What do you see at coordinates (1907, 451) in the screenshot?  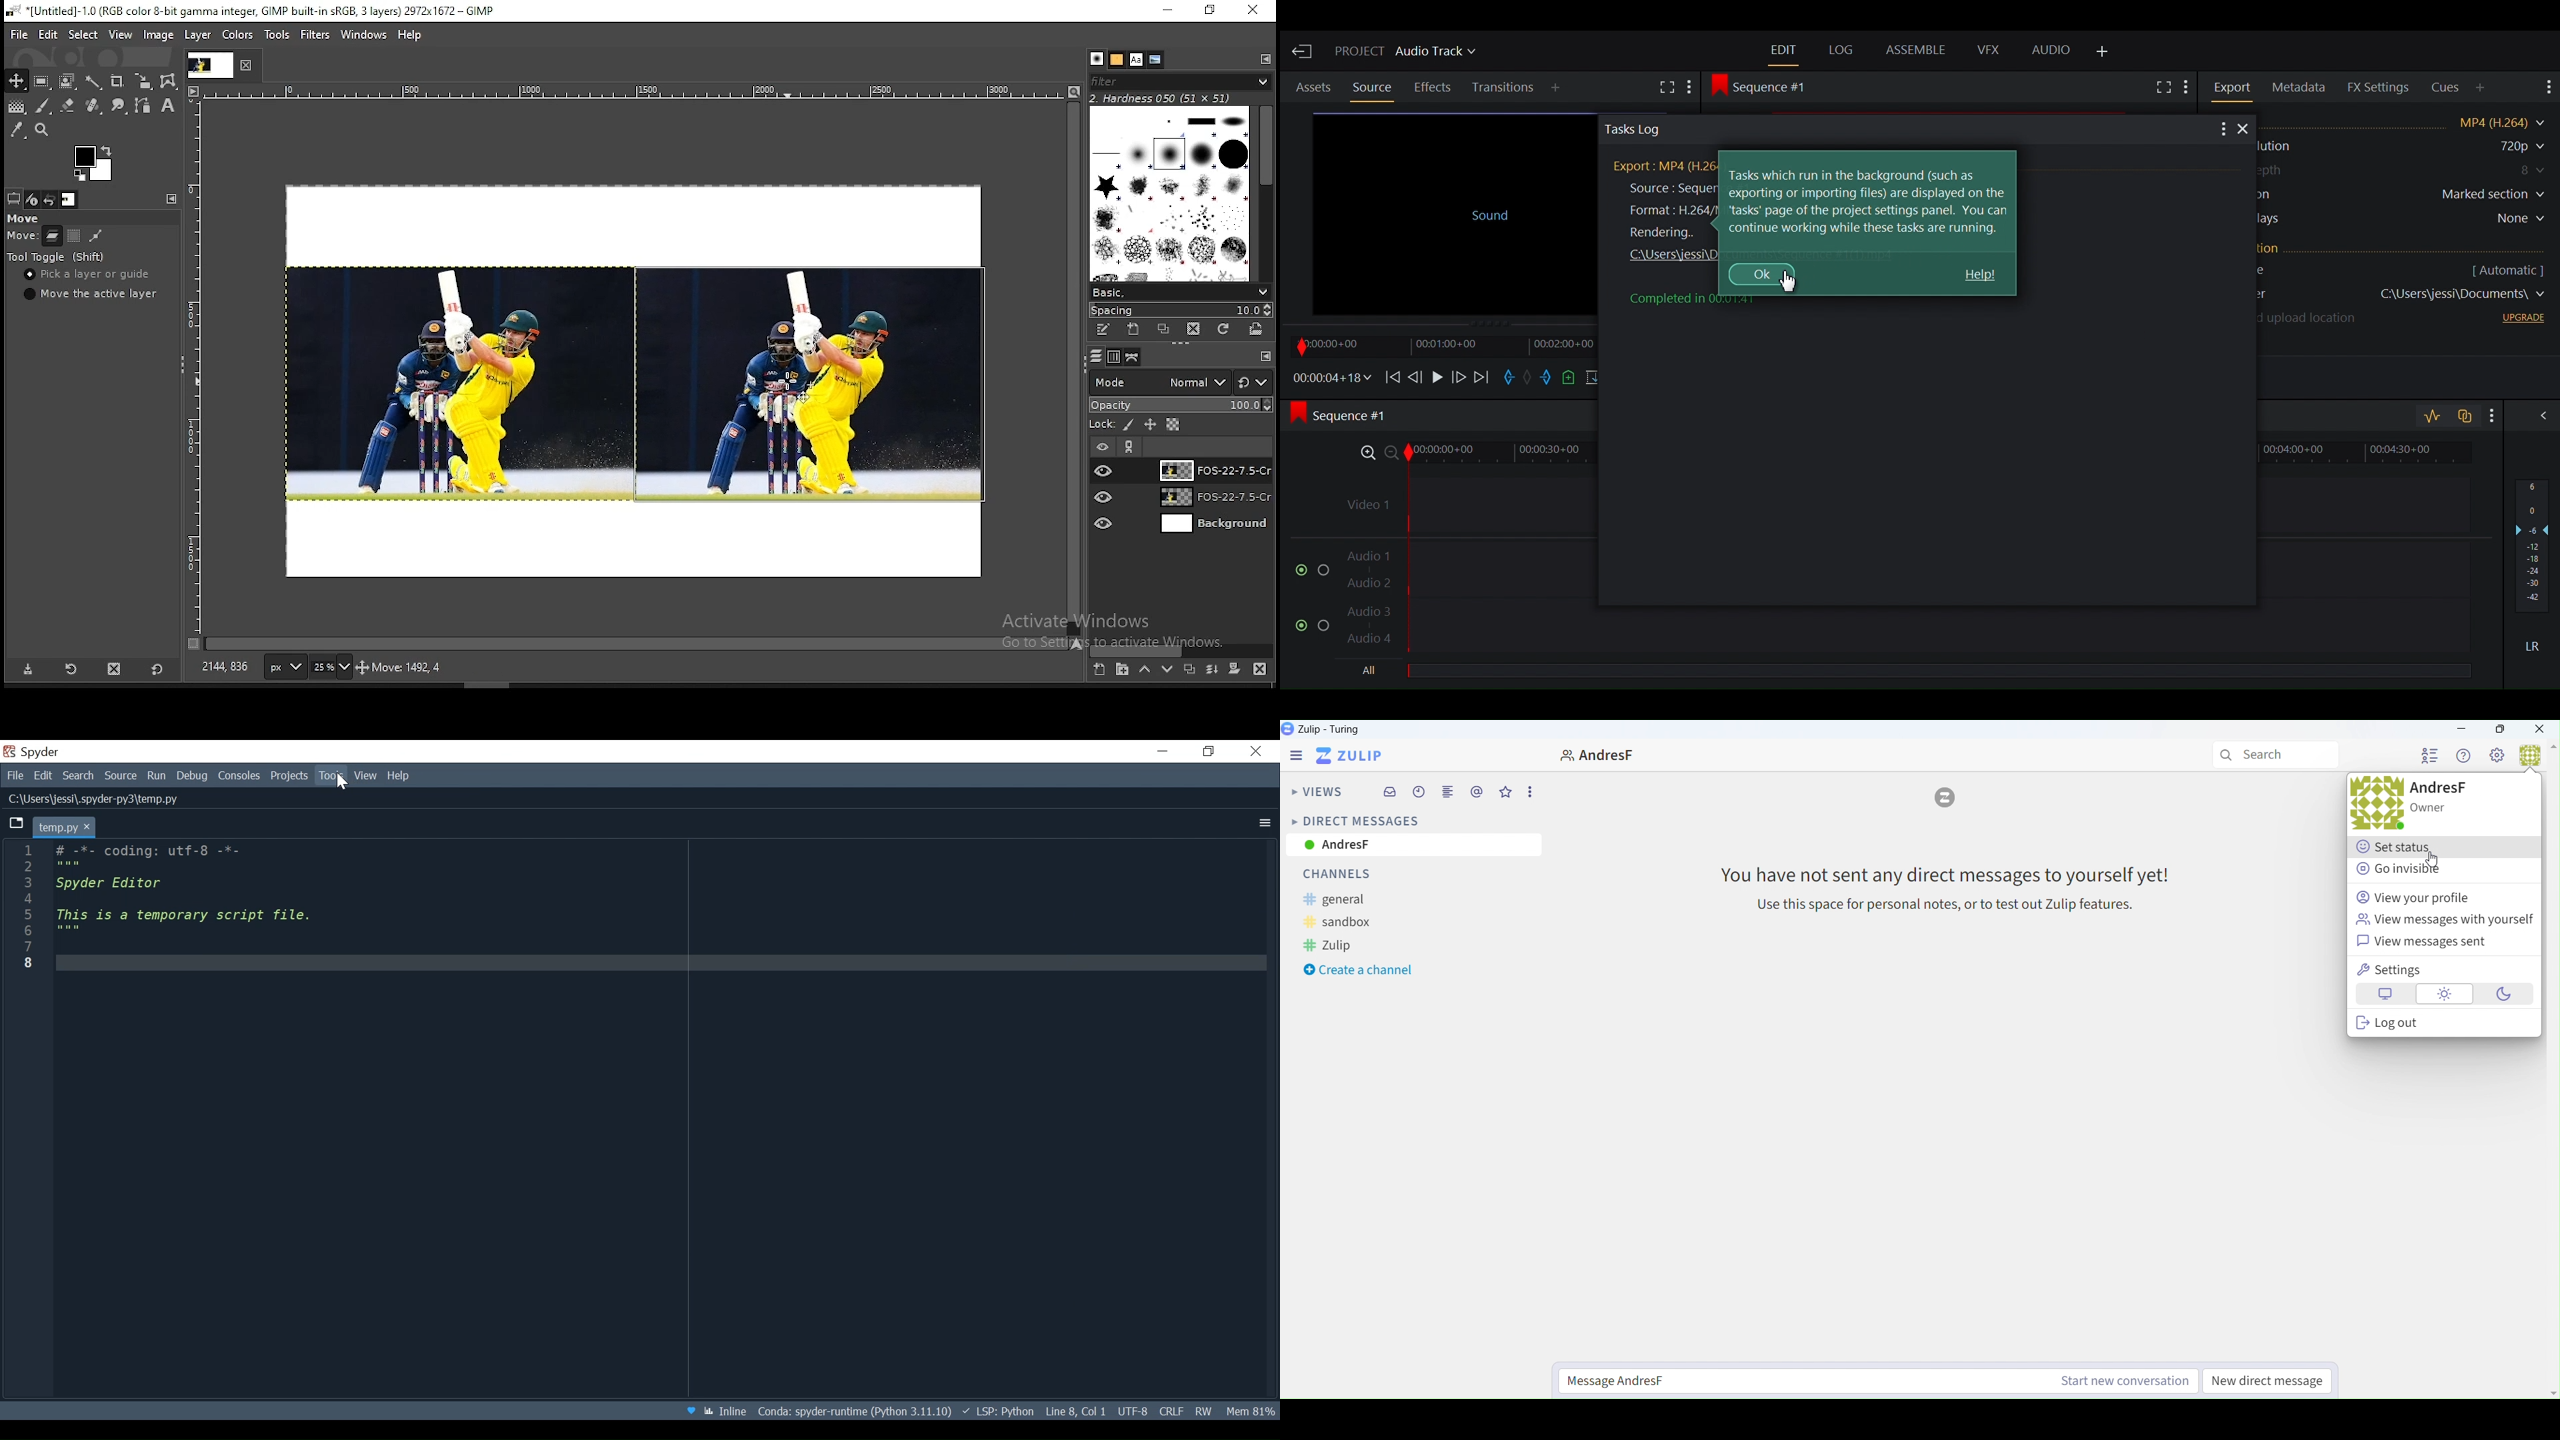 I see `Zoom Timeline` at bounding box center [1907, 451].